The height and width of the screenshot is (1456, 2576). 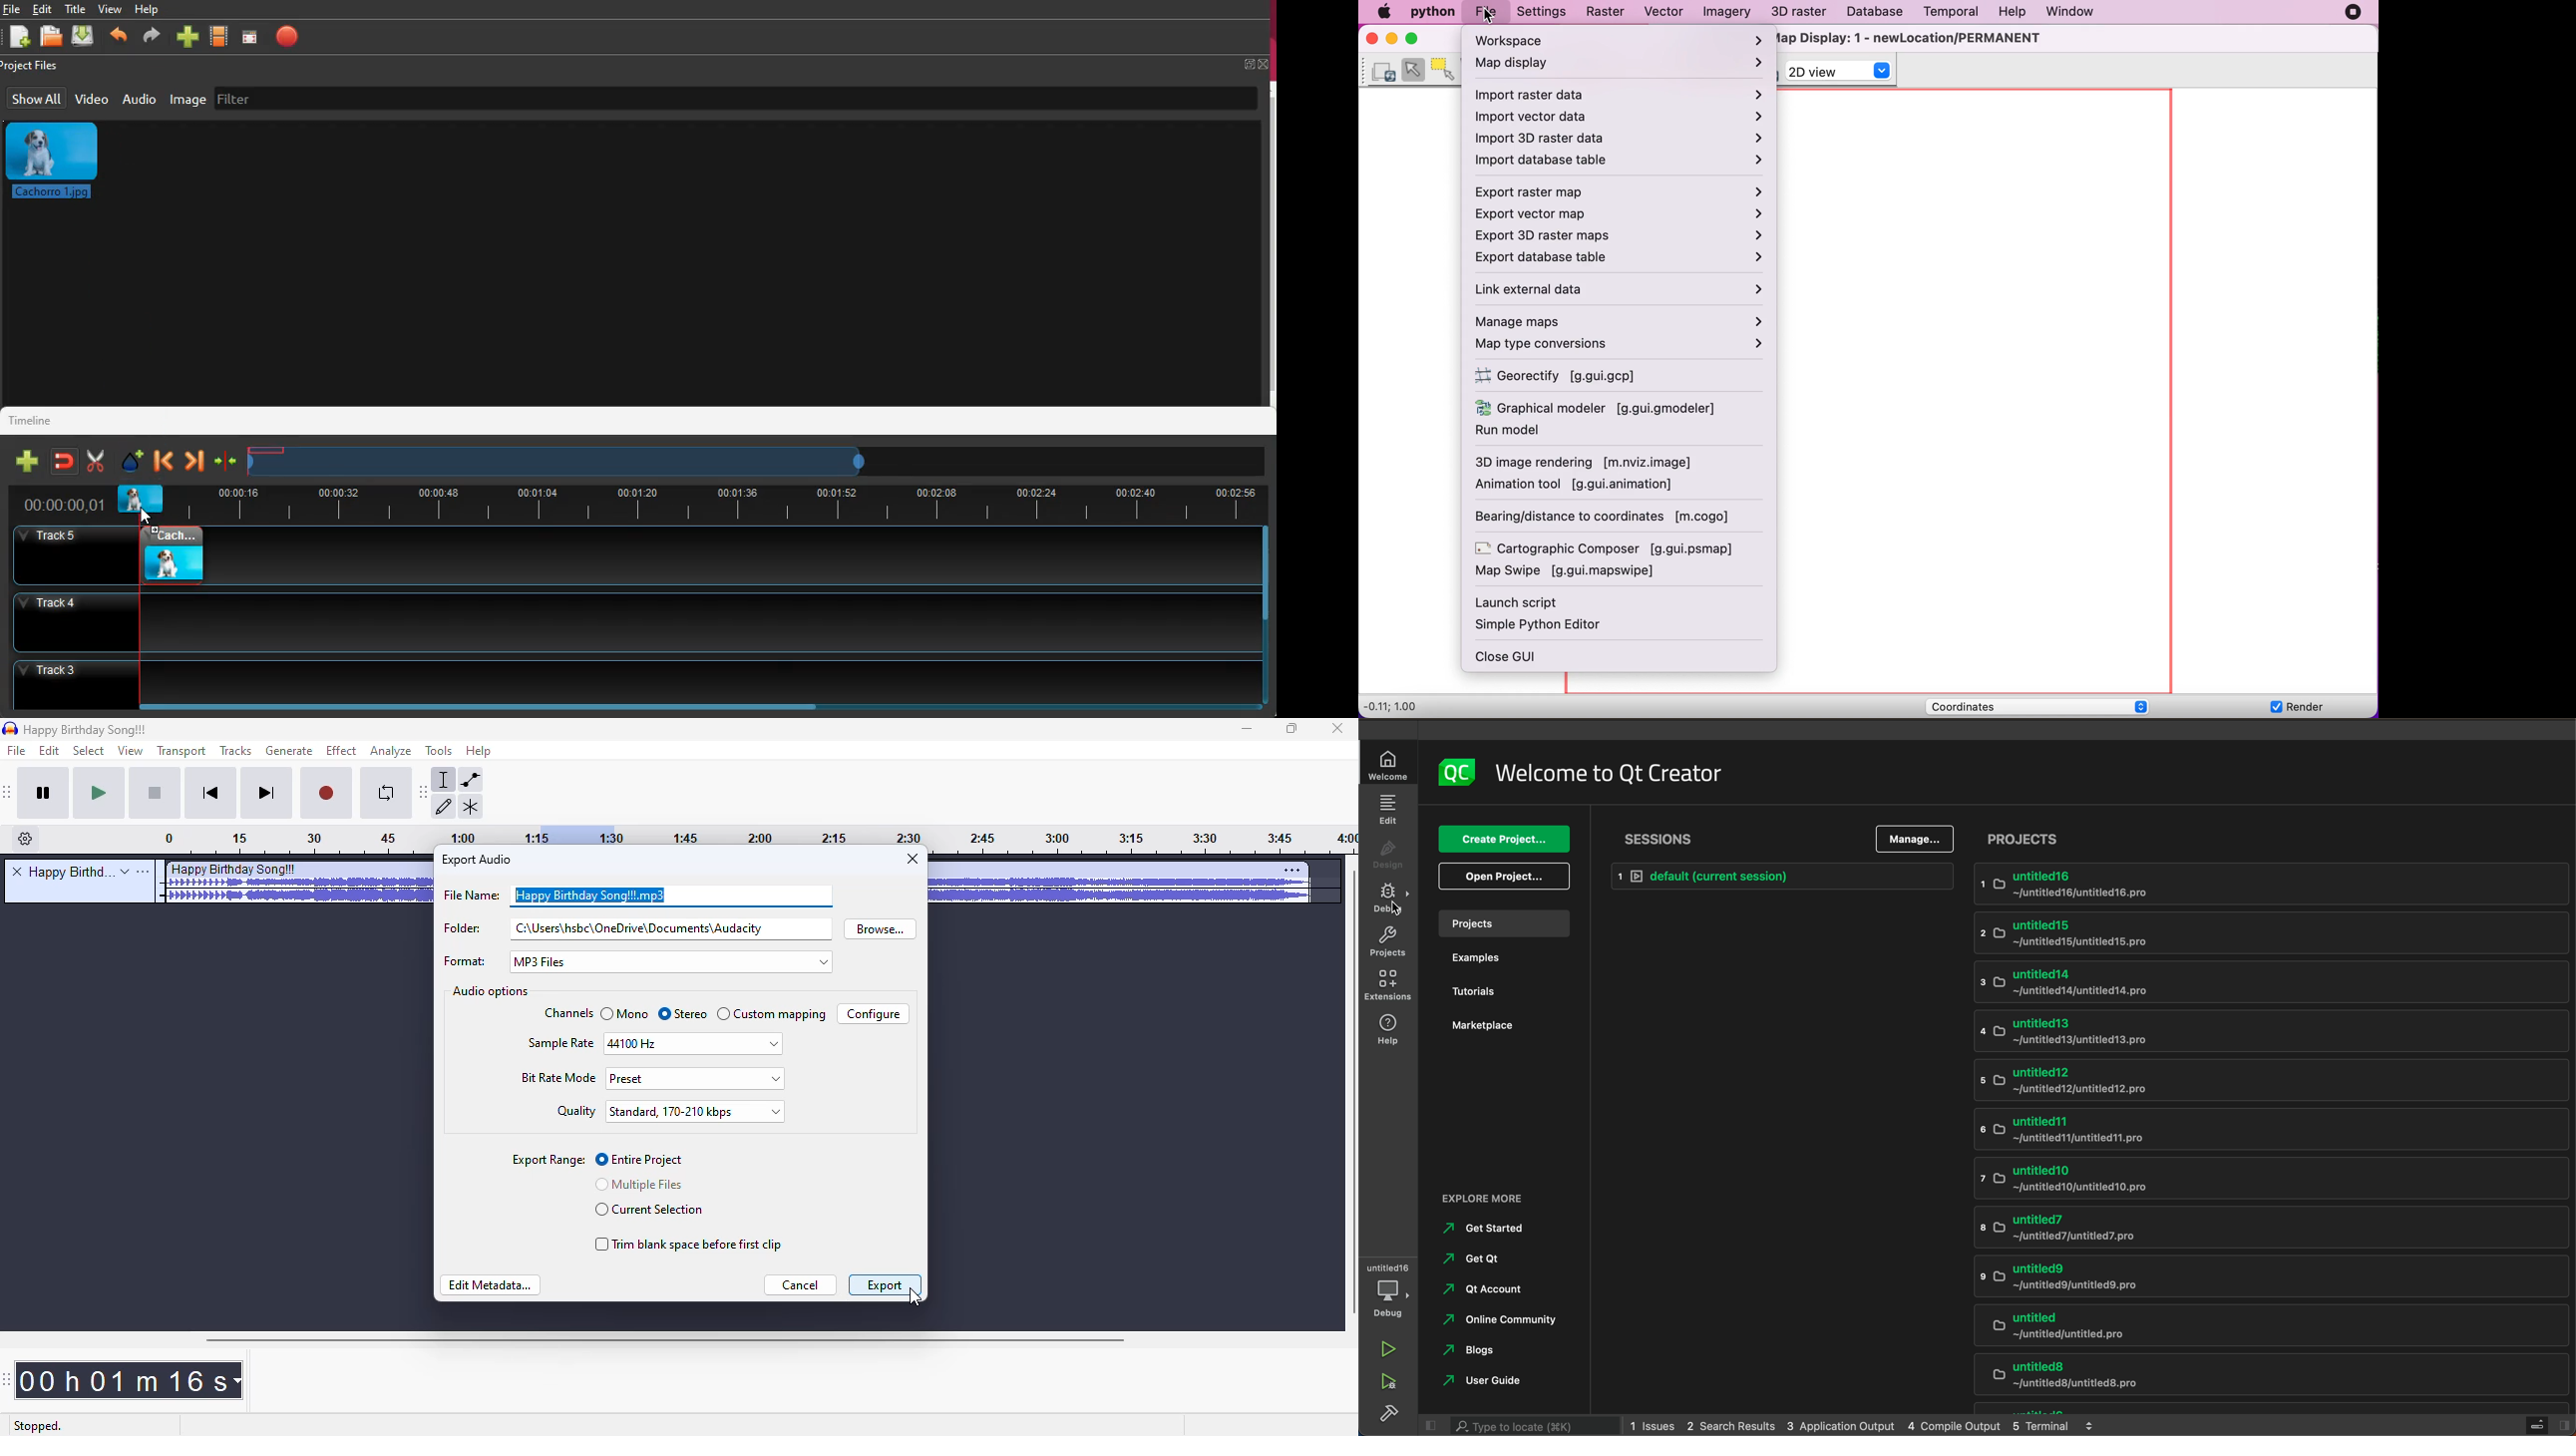 What do you see at coordinates (1488, 1292) in the screenshot?
I see `account` at bounding box center [1488, 1292].